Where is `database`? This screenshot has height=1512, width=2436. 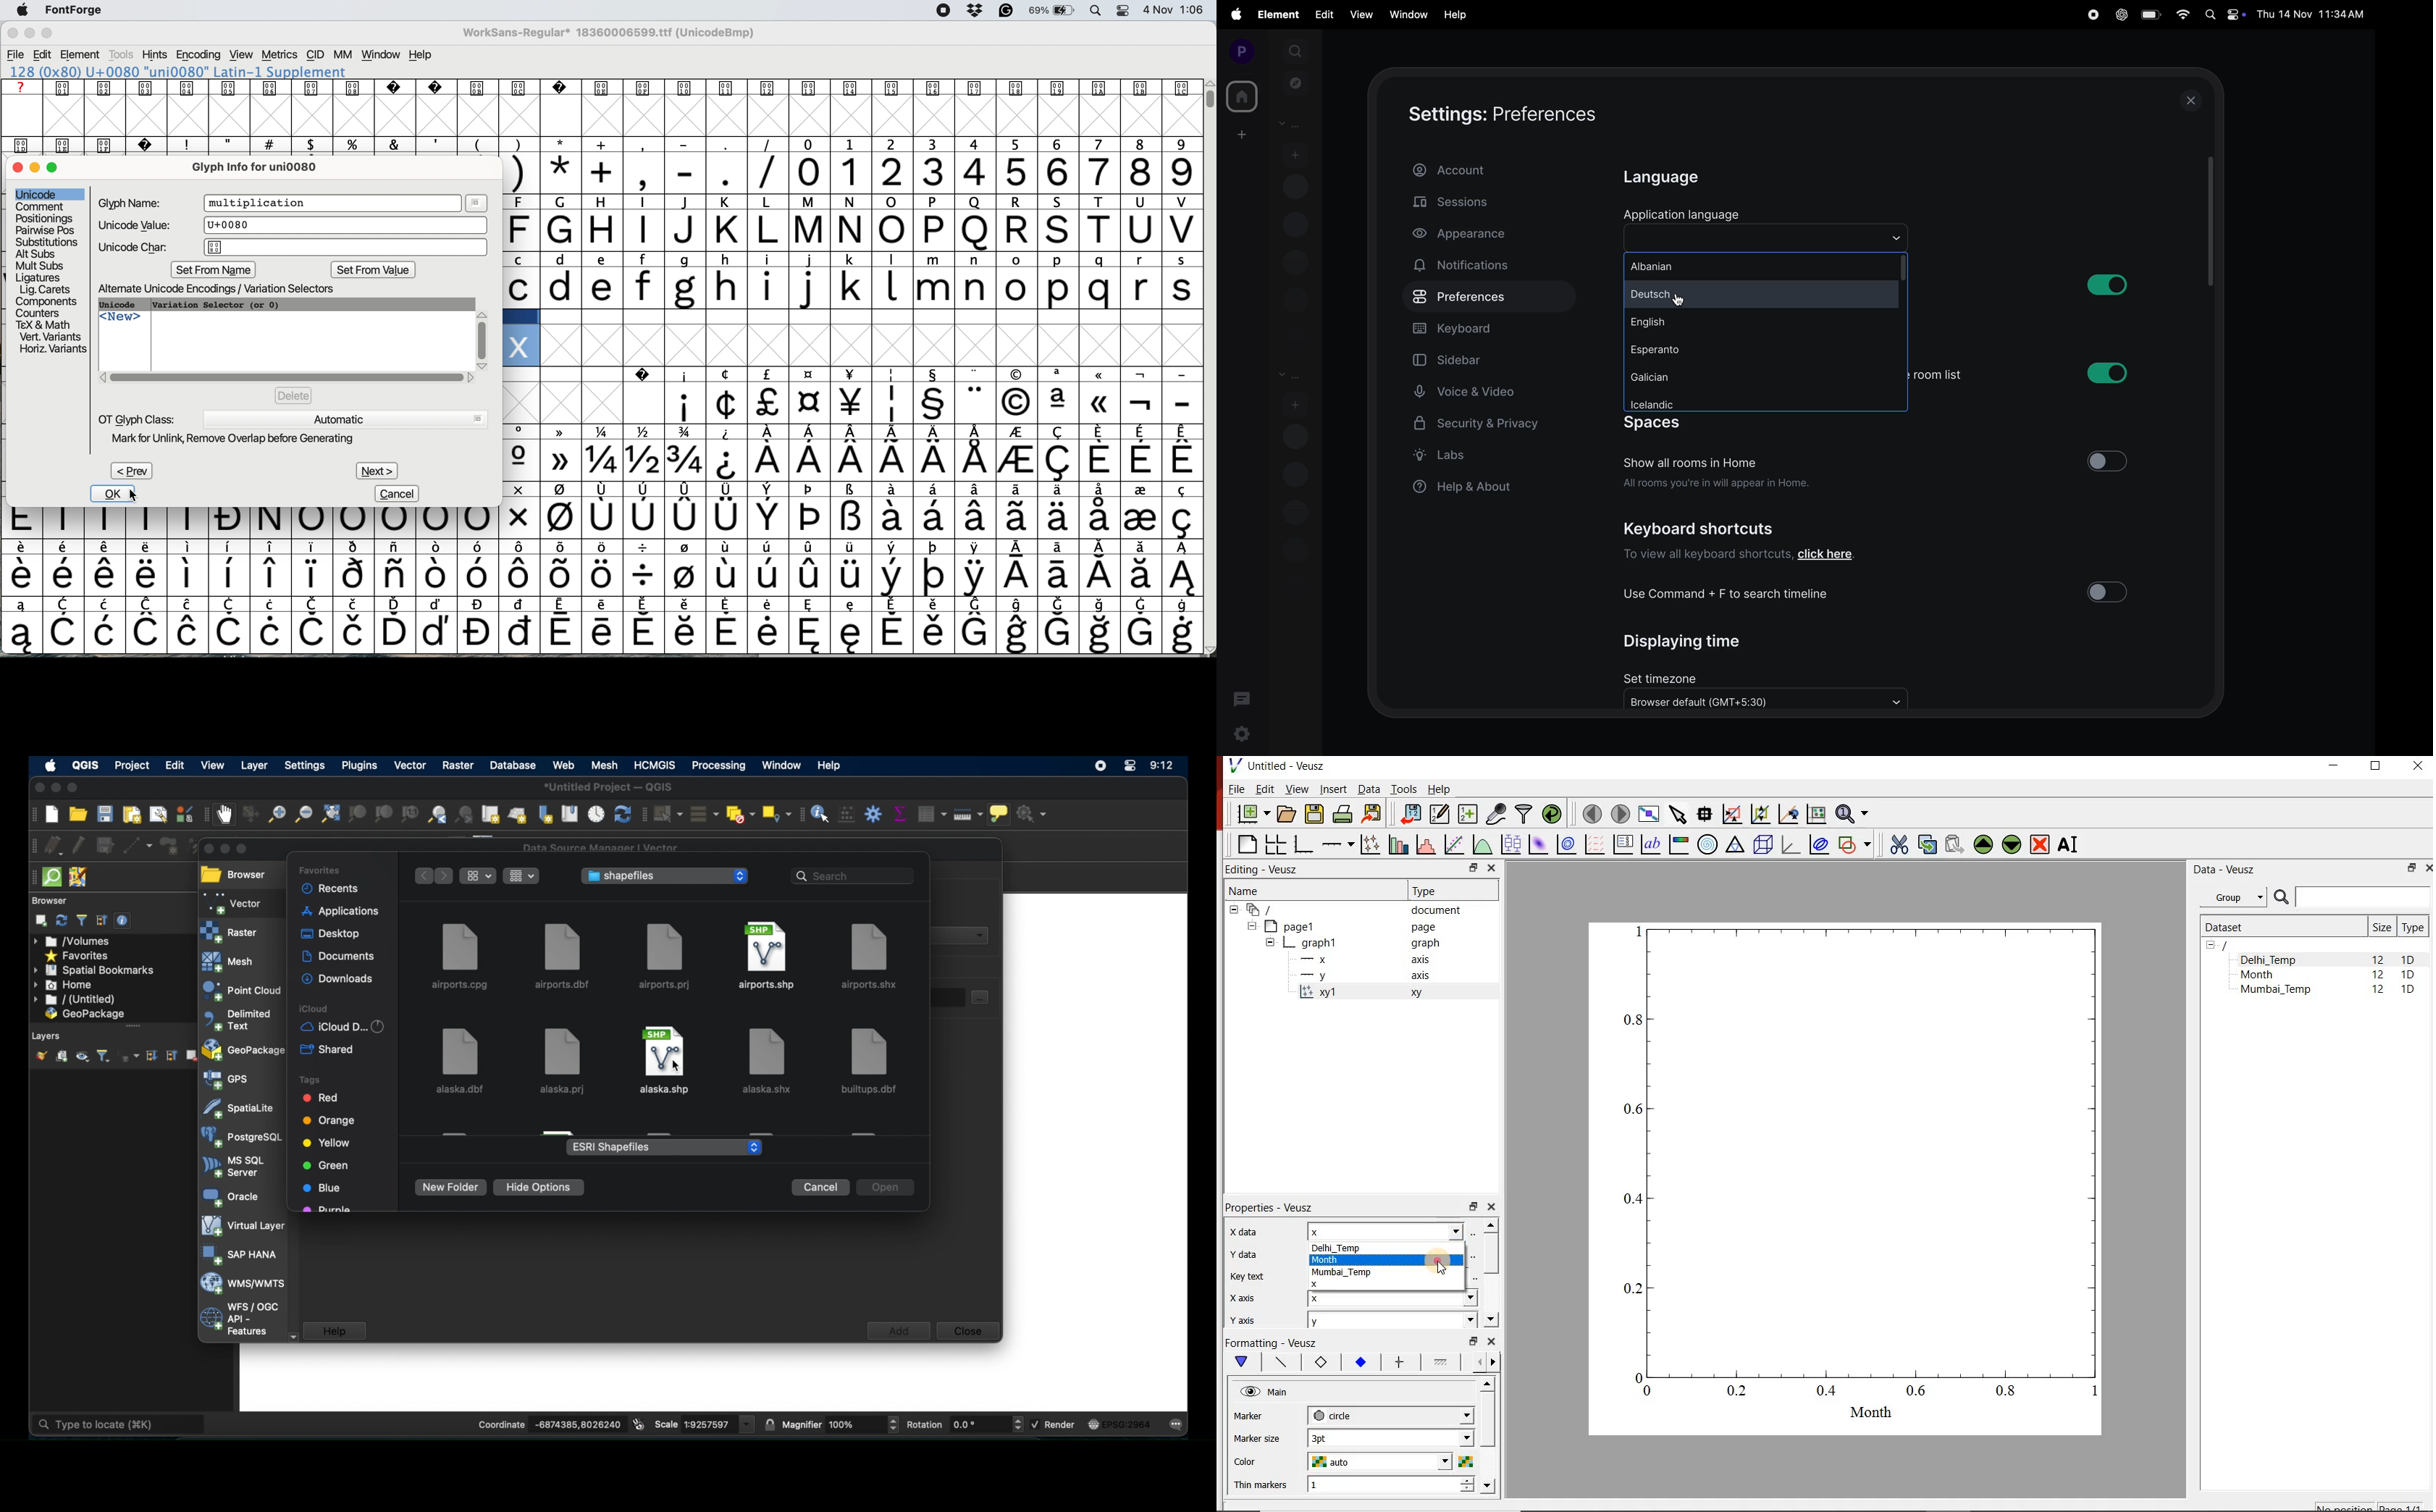 database is located at coordinates (512, 765).